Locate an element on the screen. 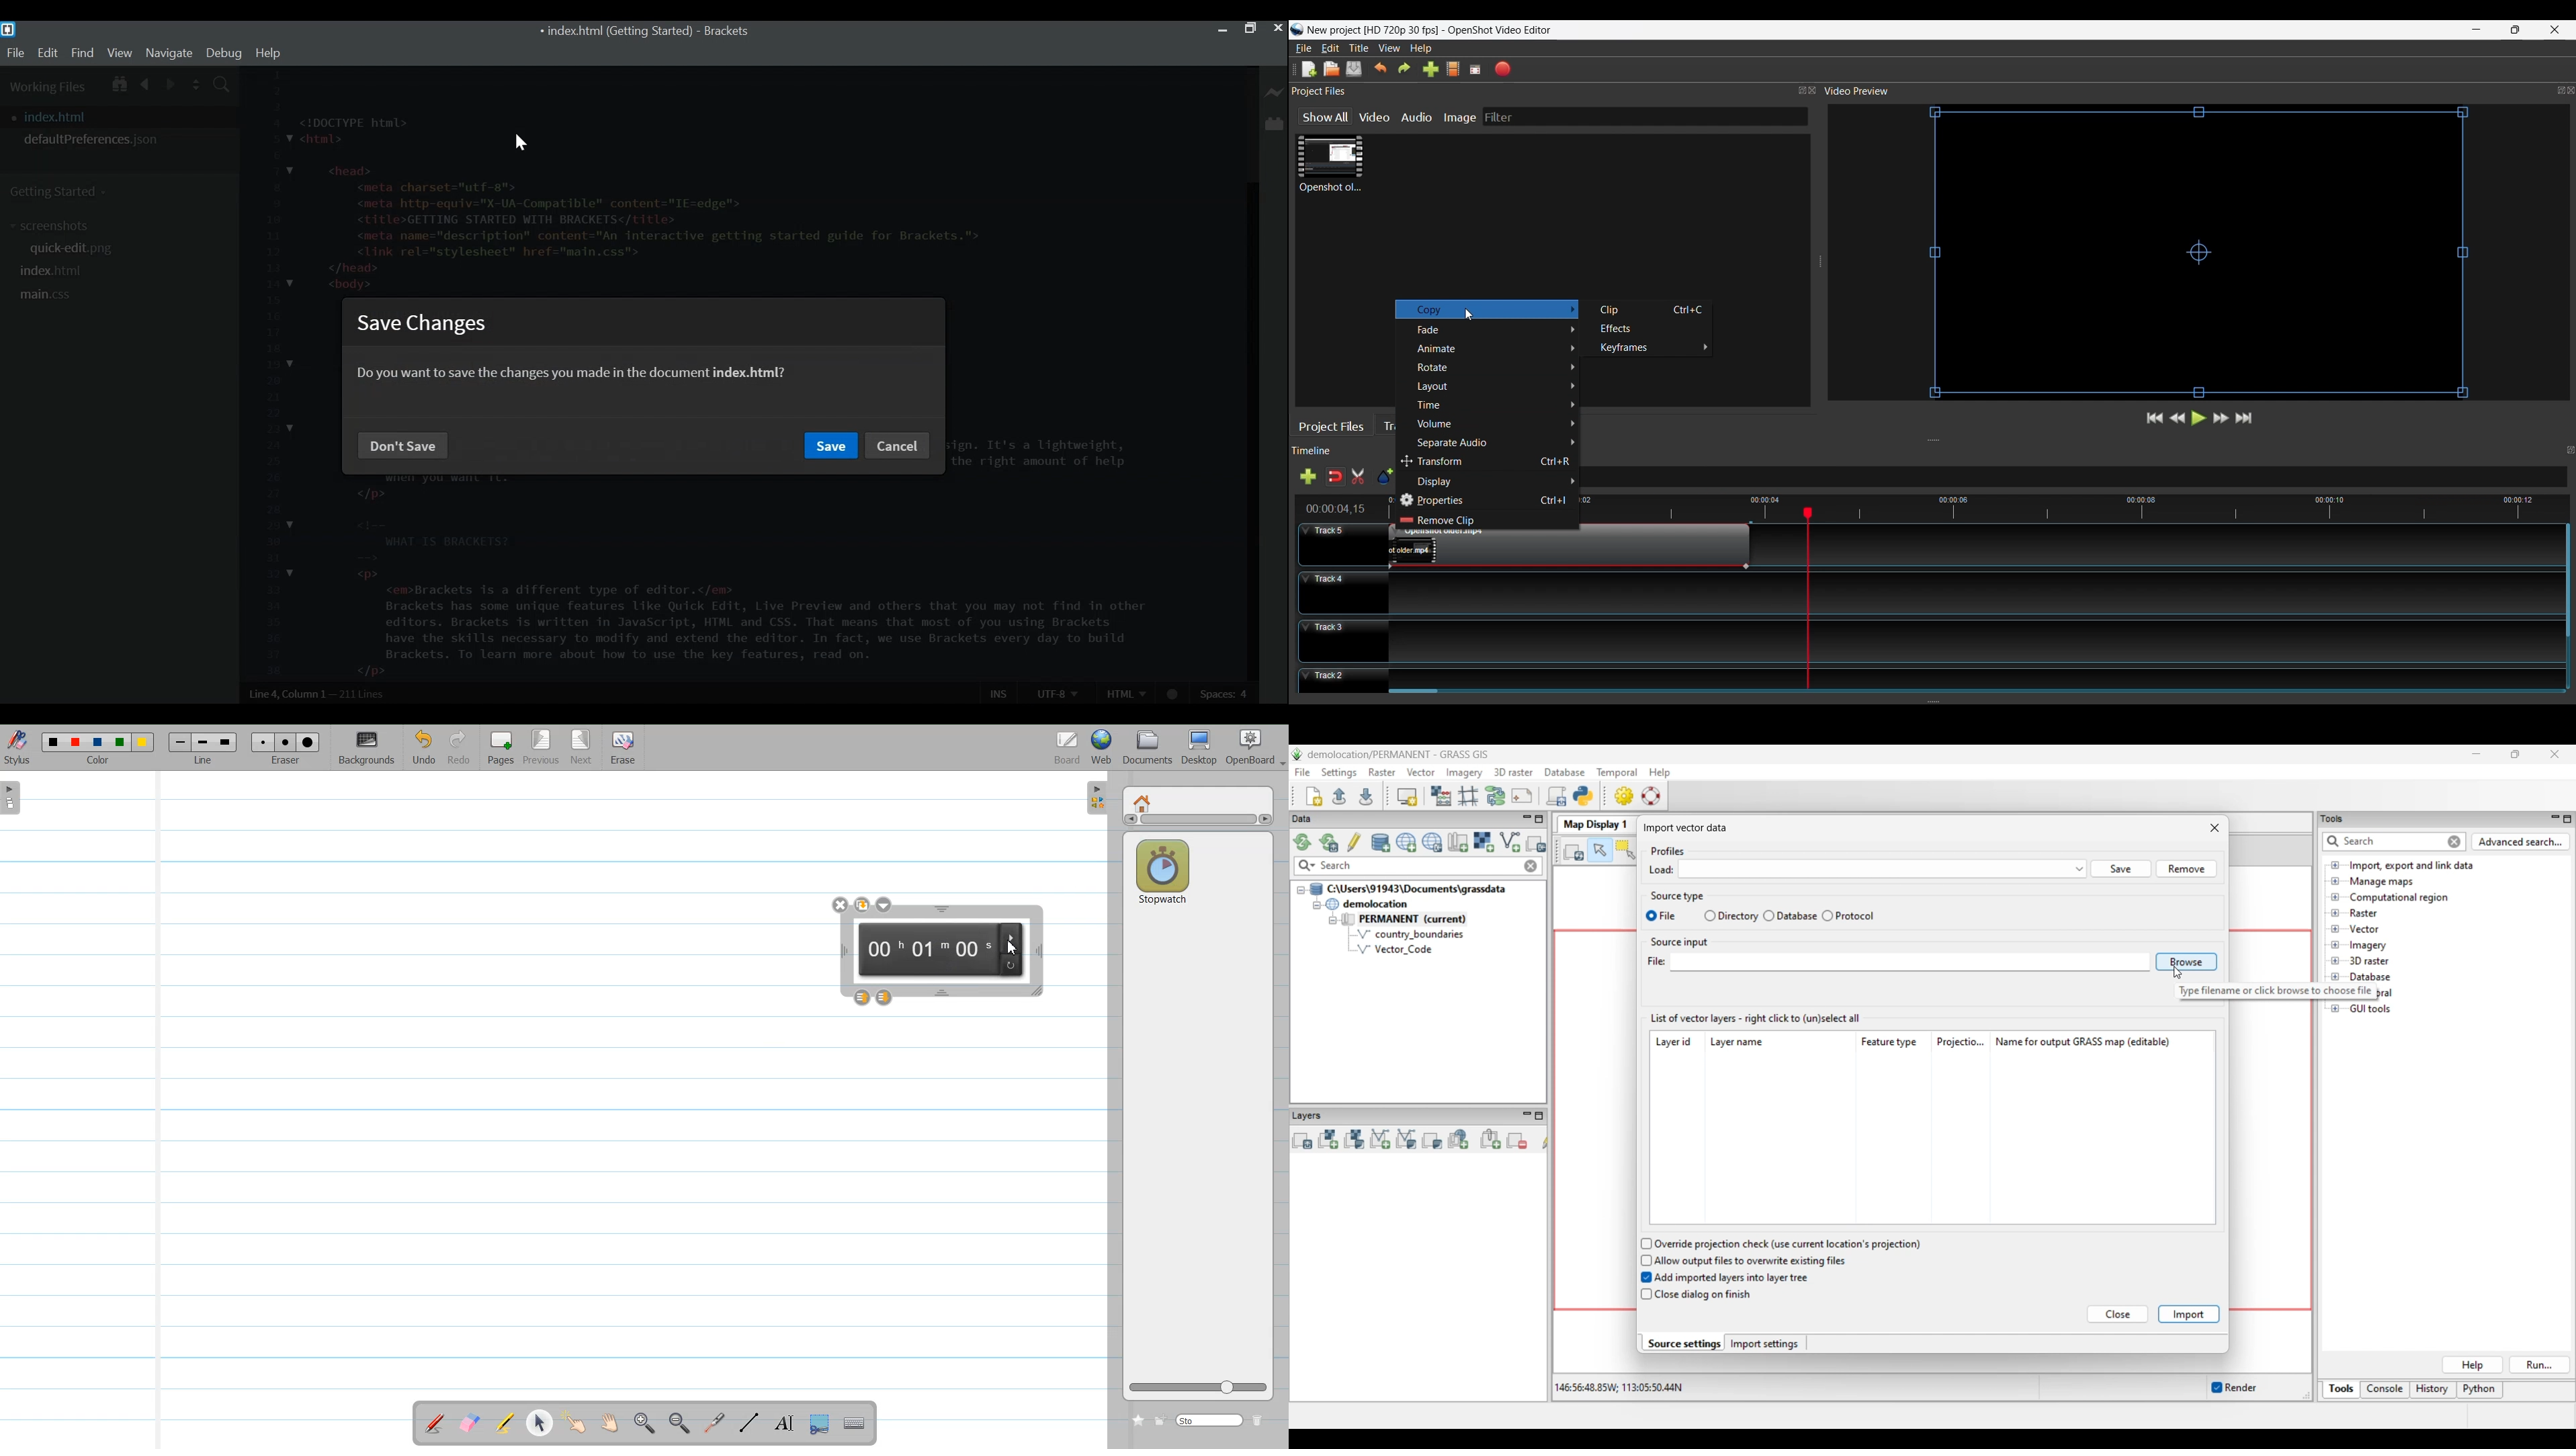 This screenshot has height=1456, width=2576. OpenBoard is located at coordinates (1252, 747).